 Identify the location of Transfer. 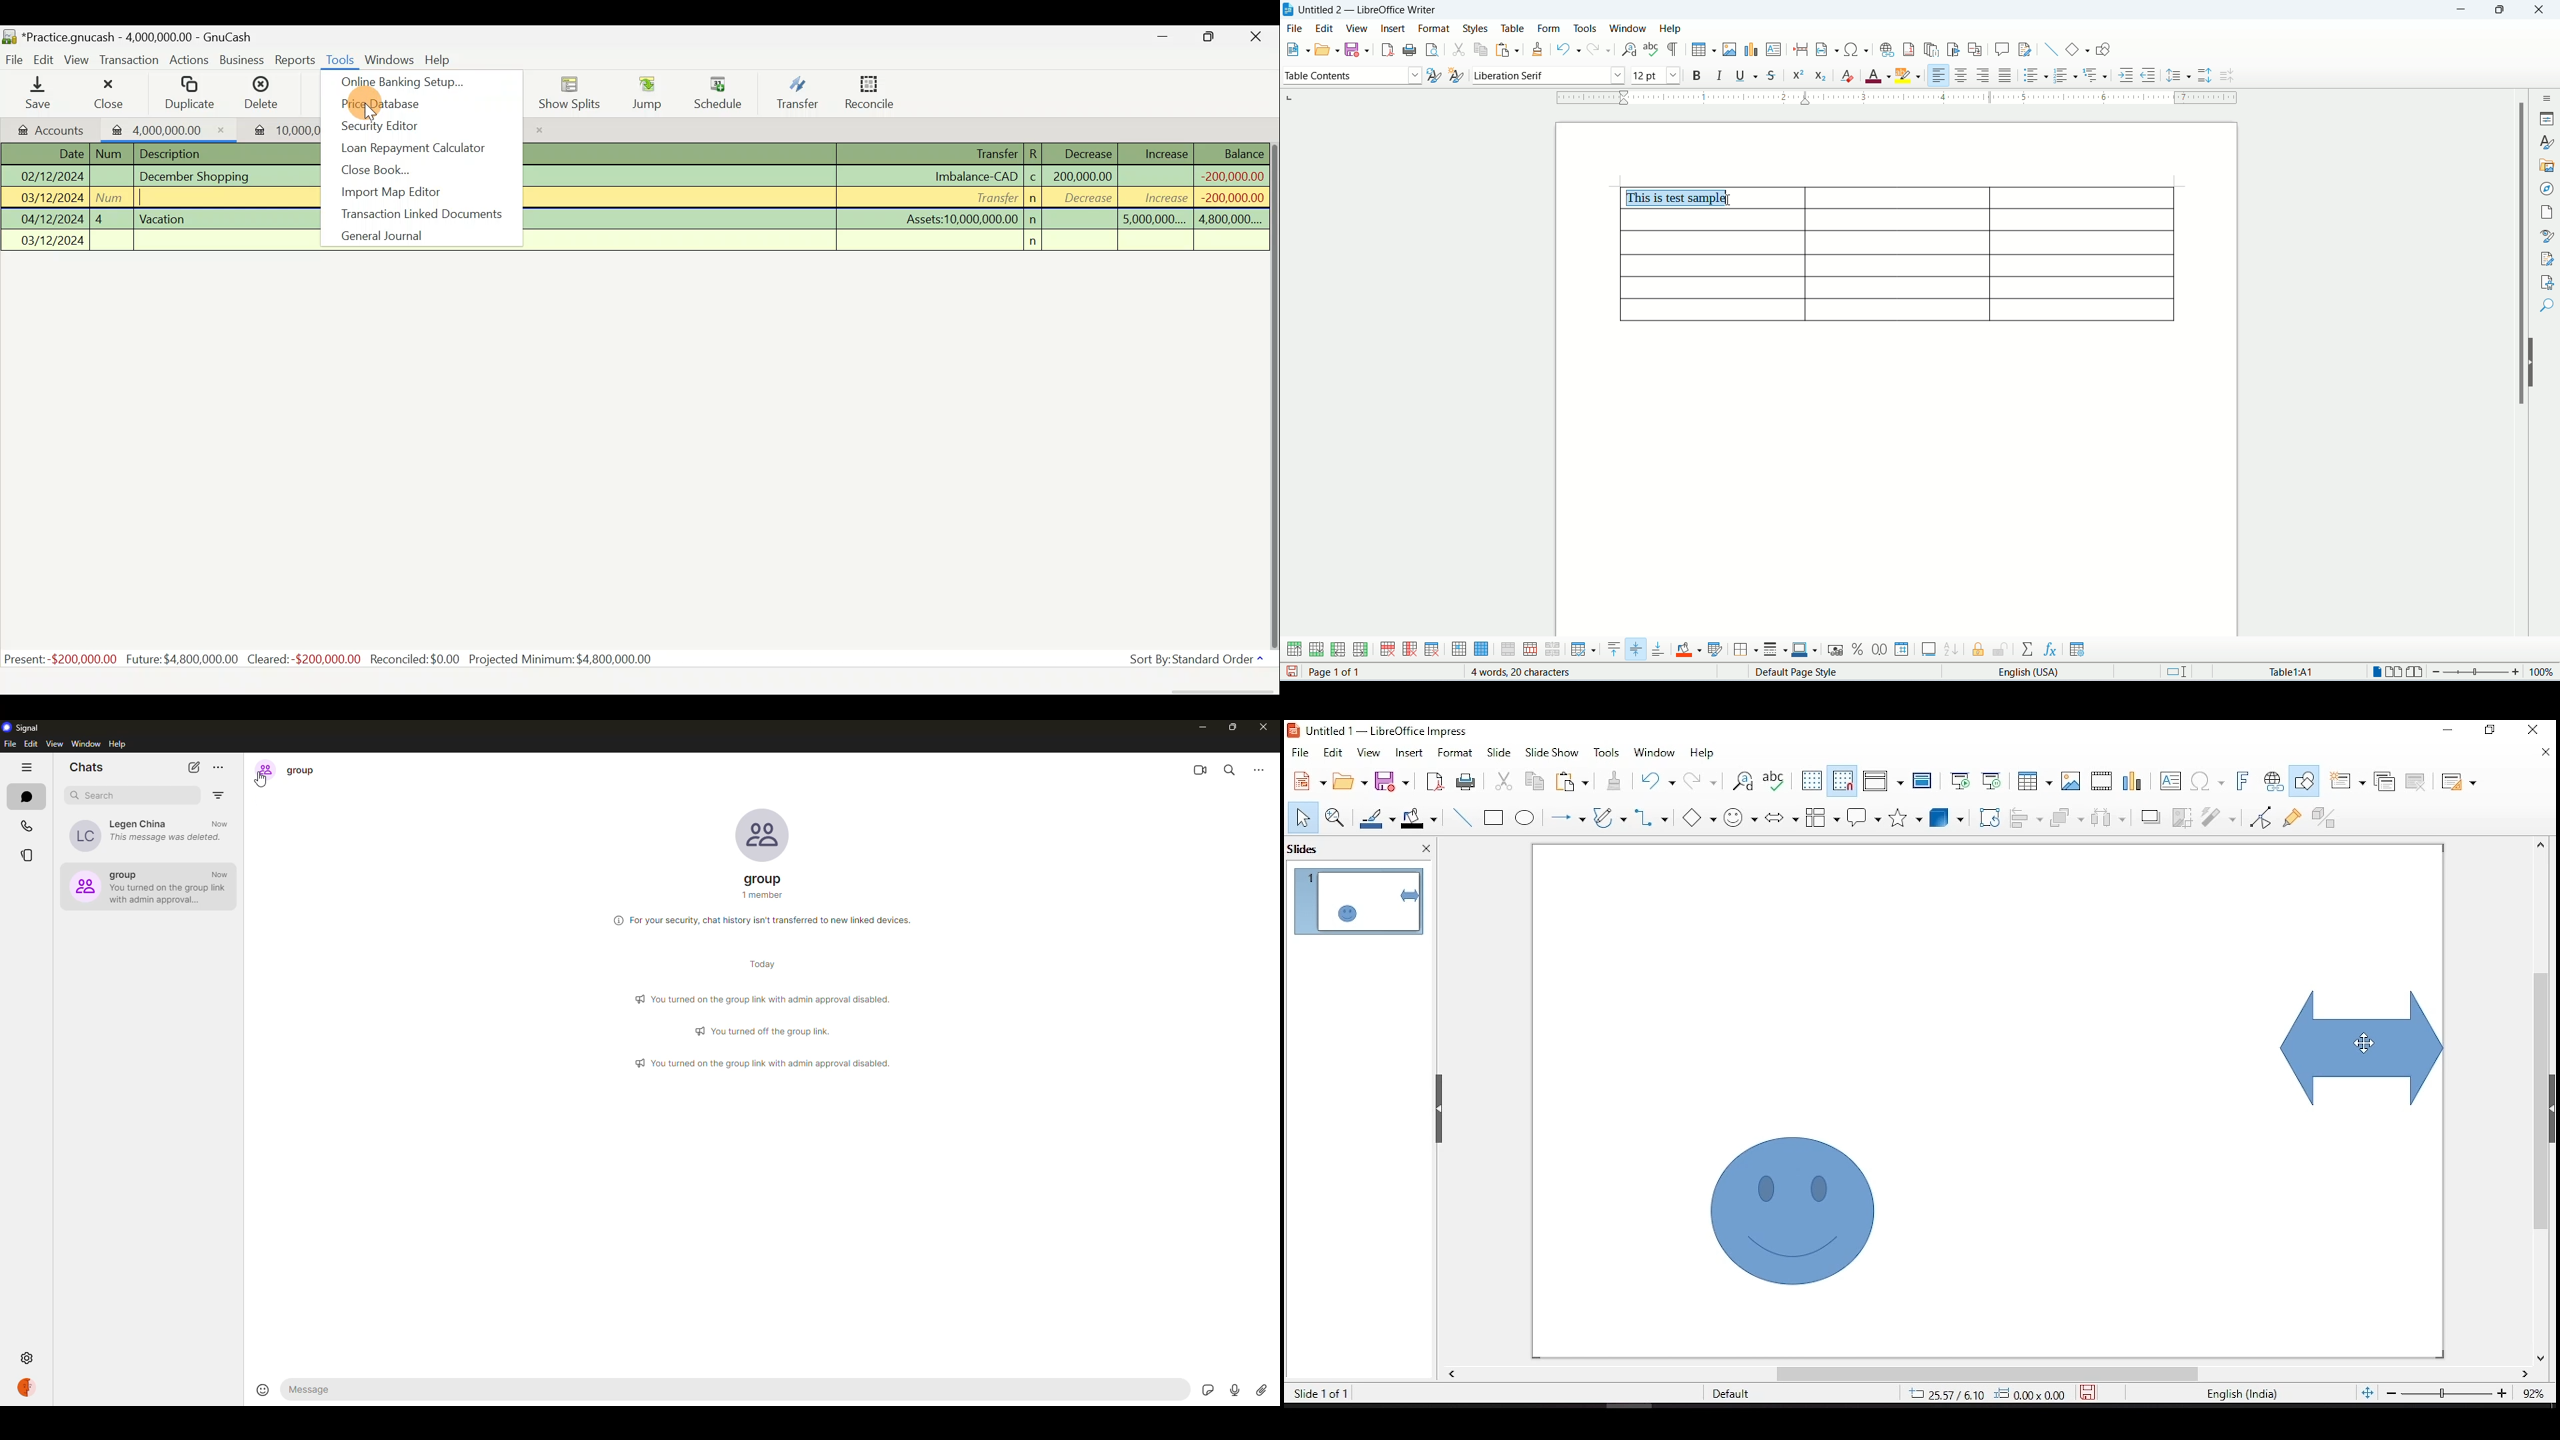
(983, 155).